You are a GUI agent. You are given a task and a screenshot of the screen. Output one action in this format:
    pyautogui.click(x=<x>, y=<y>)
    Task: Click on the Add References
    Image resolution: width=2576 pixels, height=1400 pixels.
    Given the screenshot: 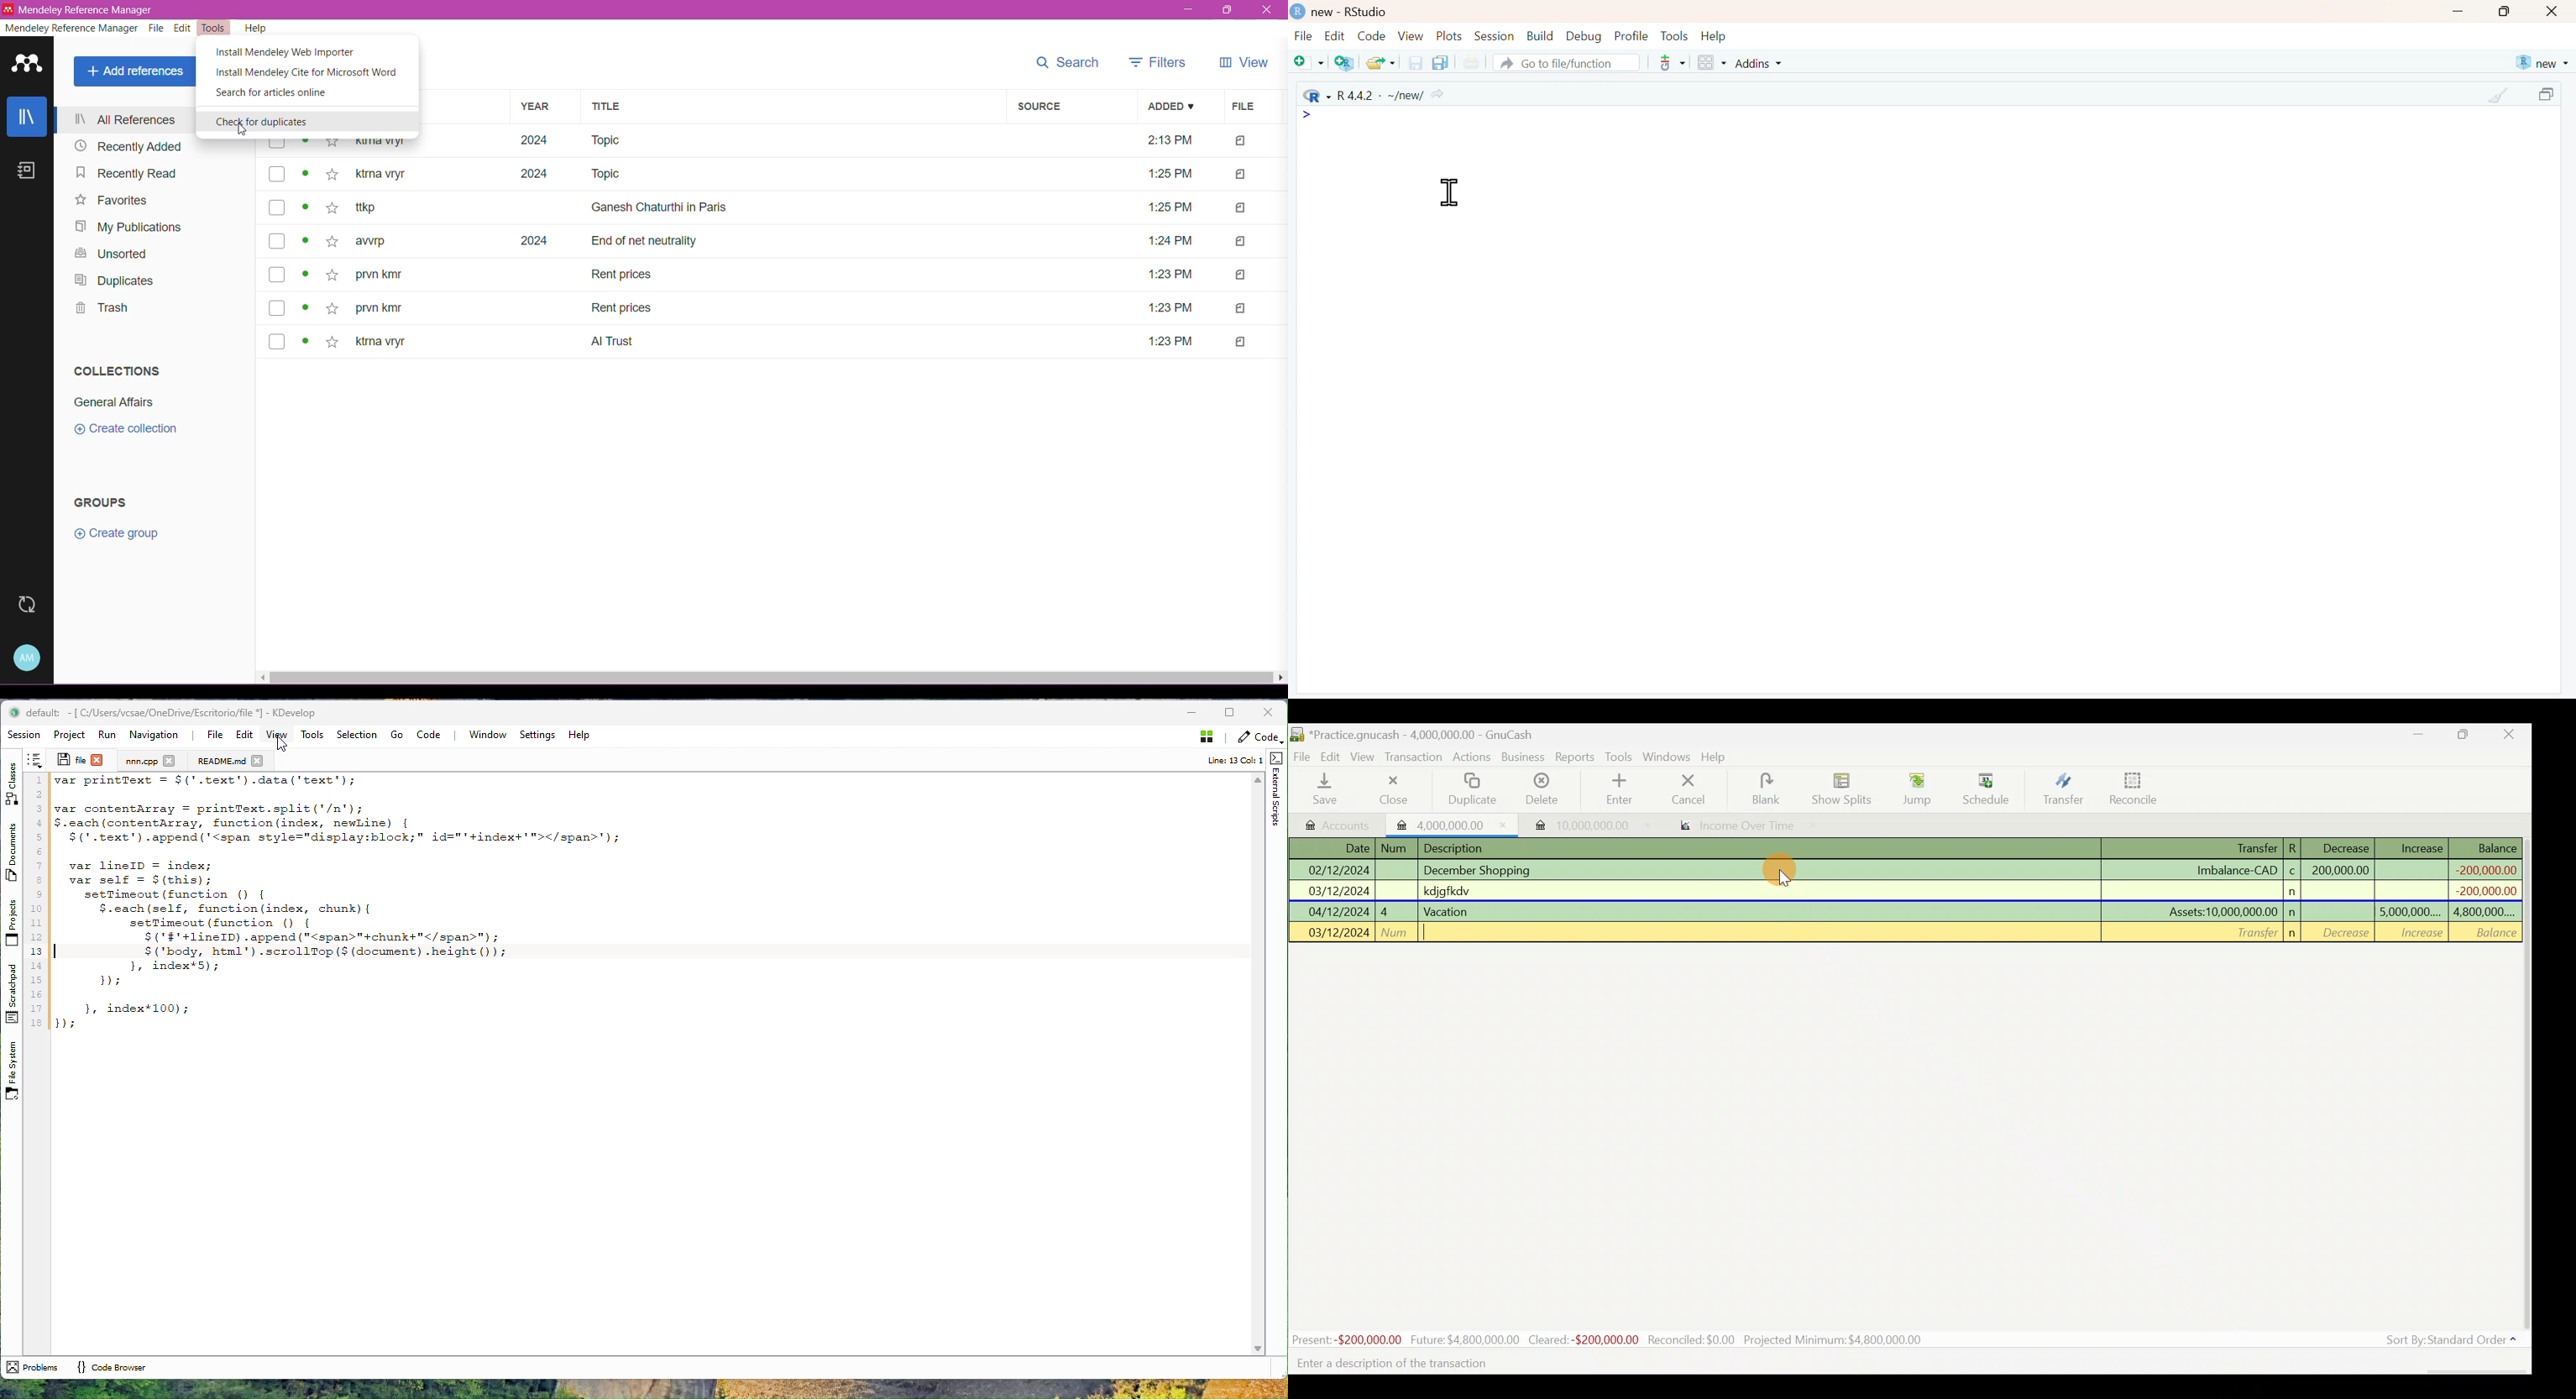 What is the action you would take?
    pyautogui.click(x=135, y=72)
    